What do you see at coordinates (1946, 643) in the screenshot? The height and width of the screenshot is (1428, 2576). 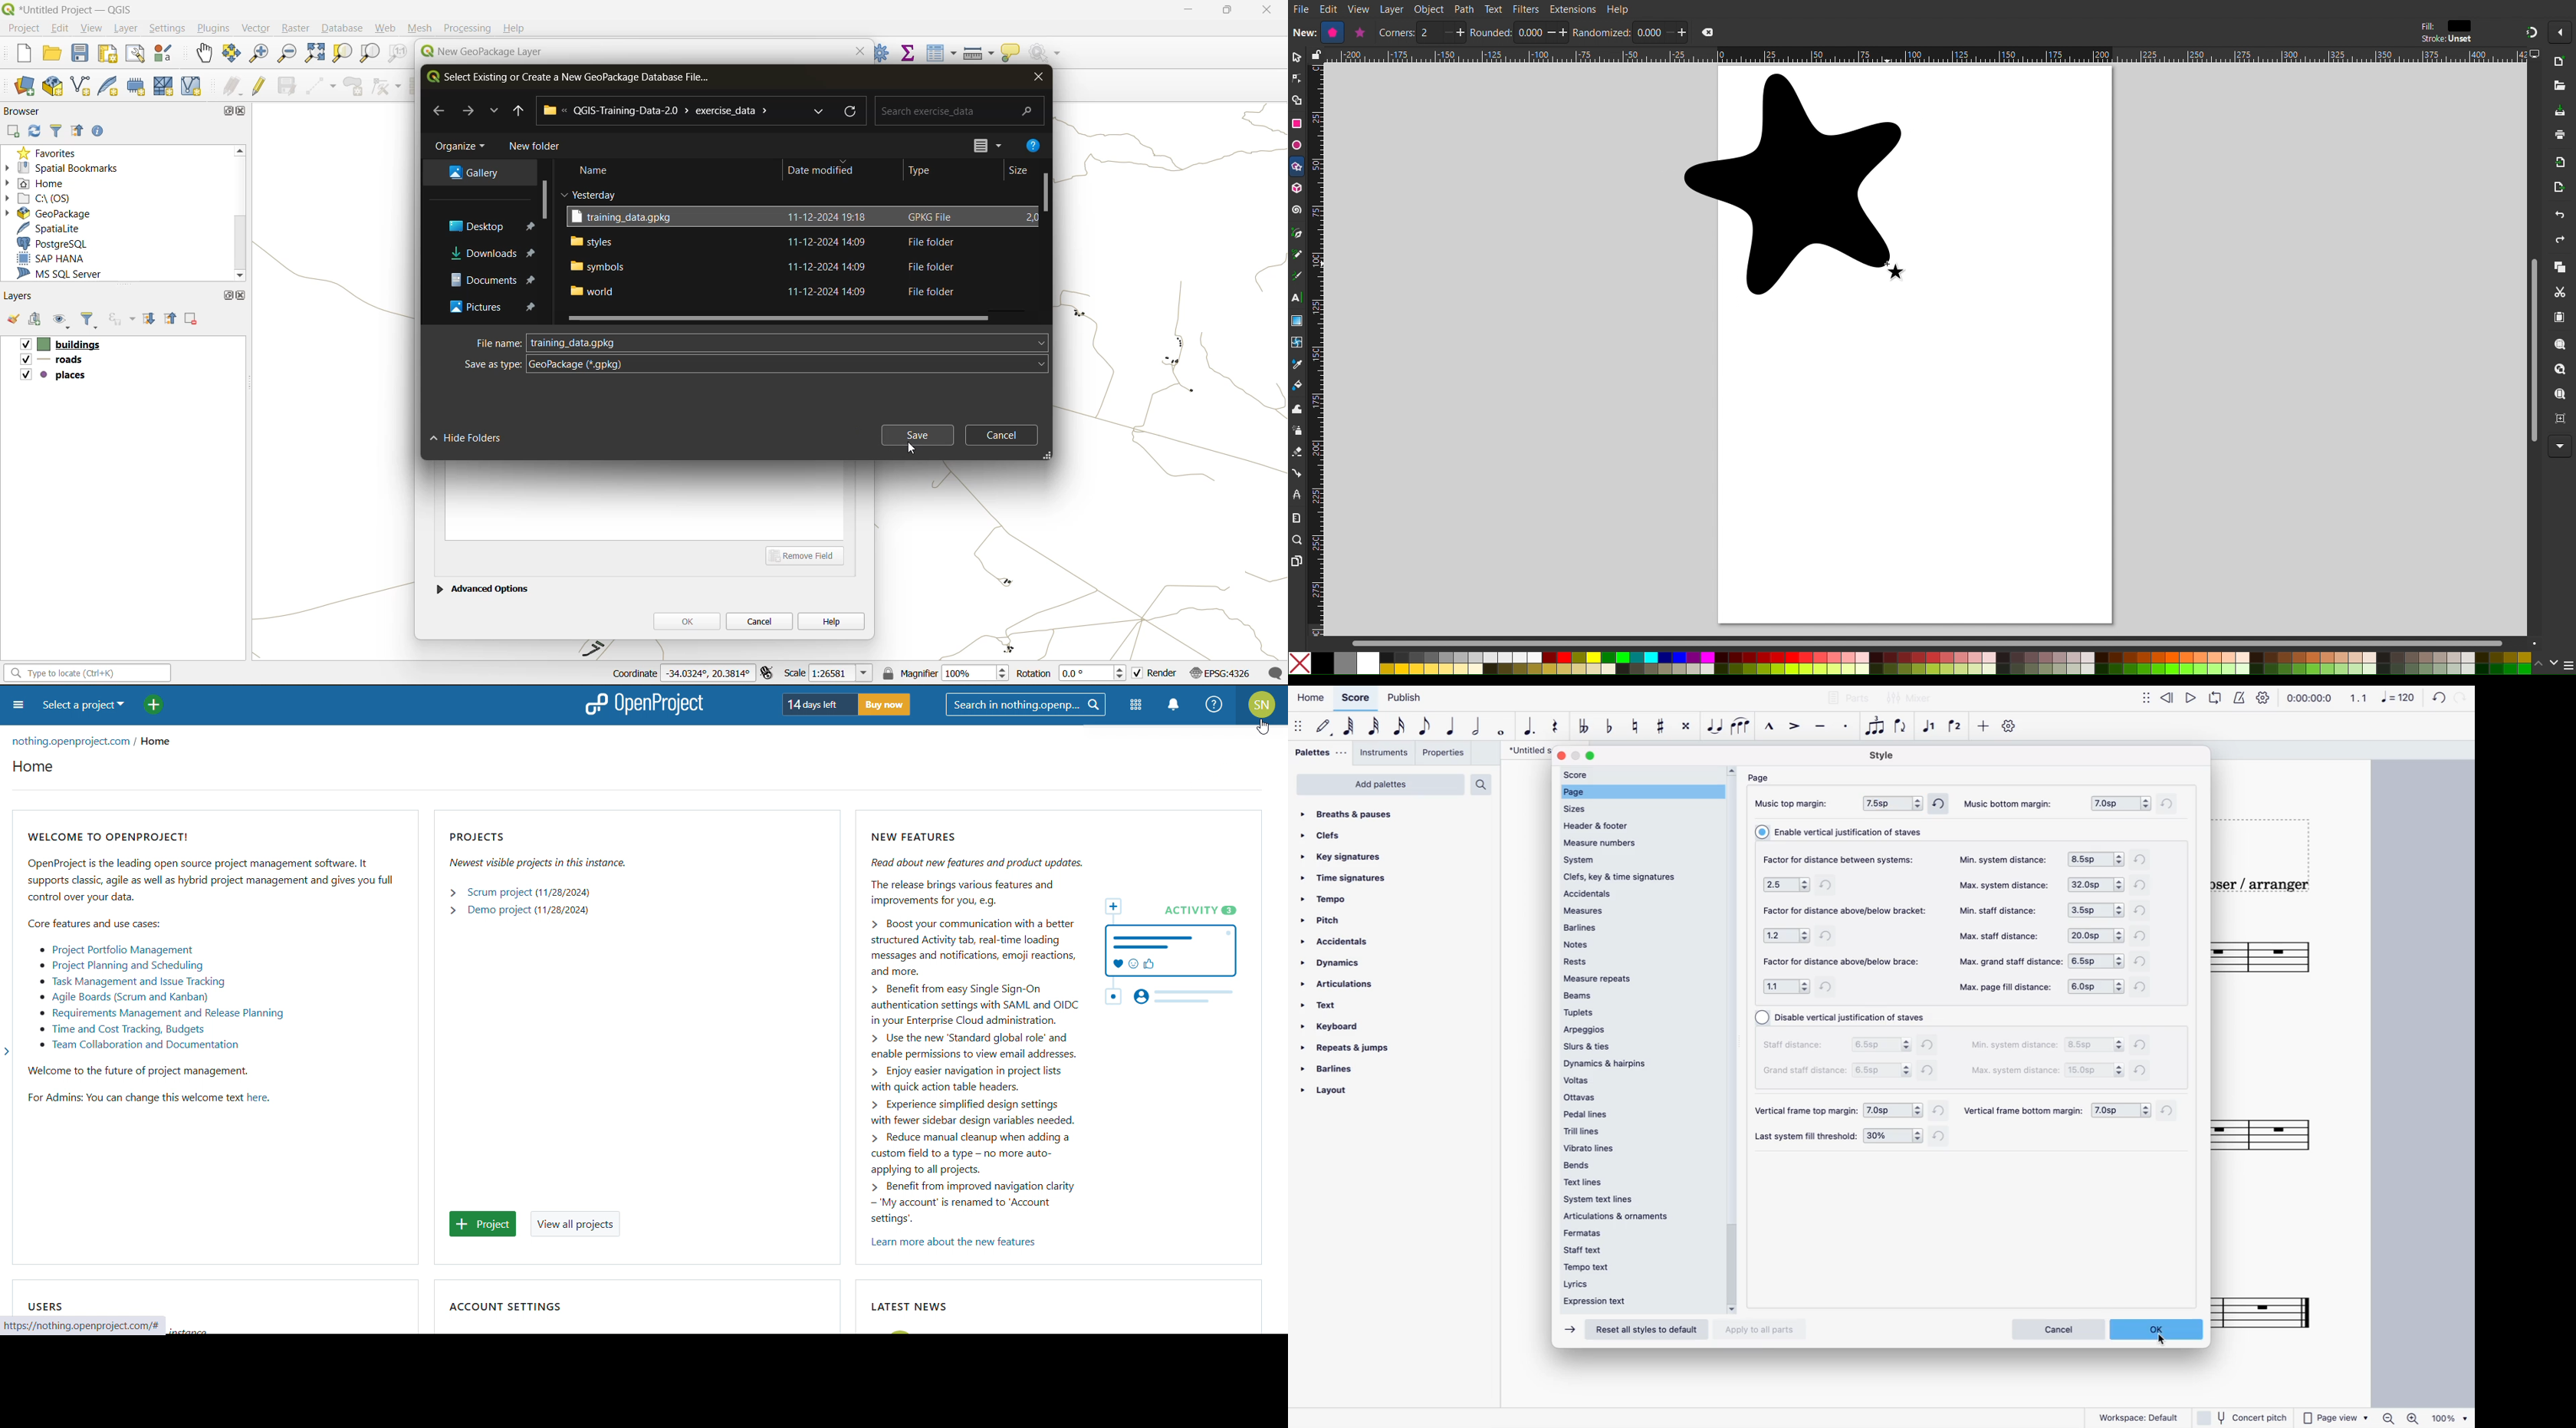 I see `Scrollbar` at bounding box center [1946, 643].